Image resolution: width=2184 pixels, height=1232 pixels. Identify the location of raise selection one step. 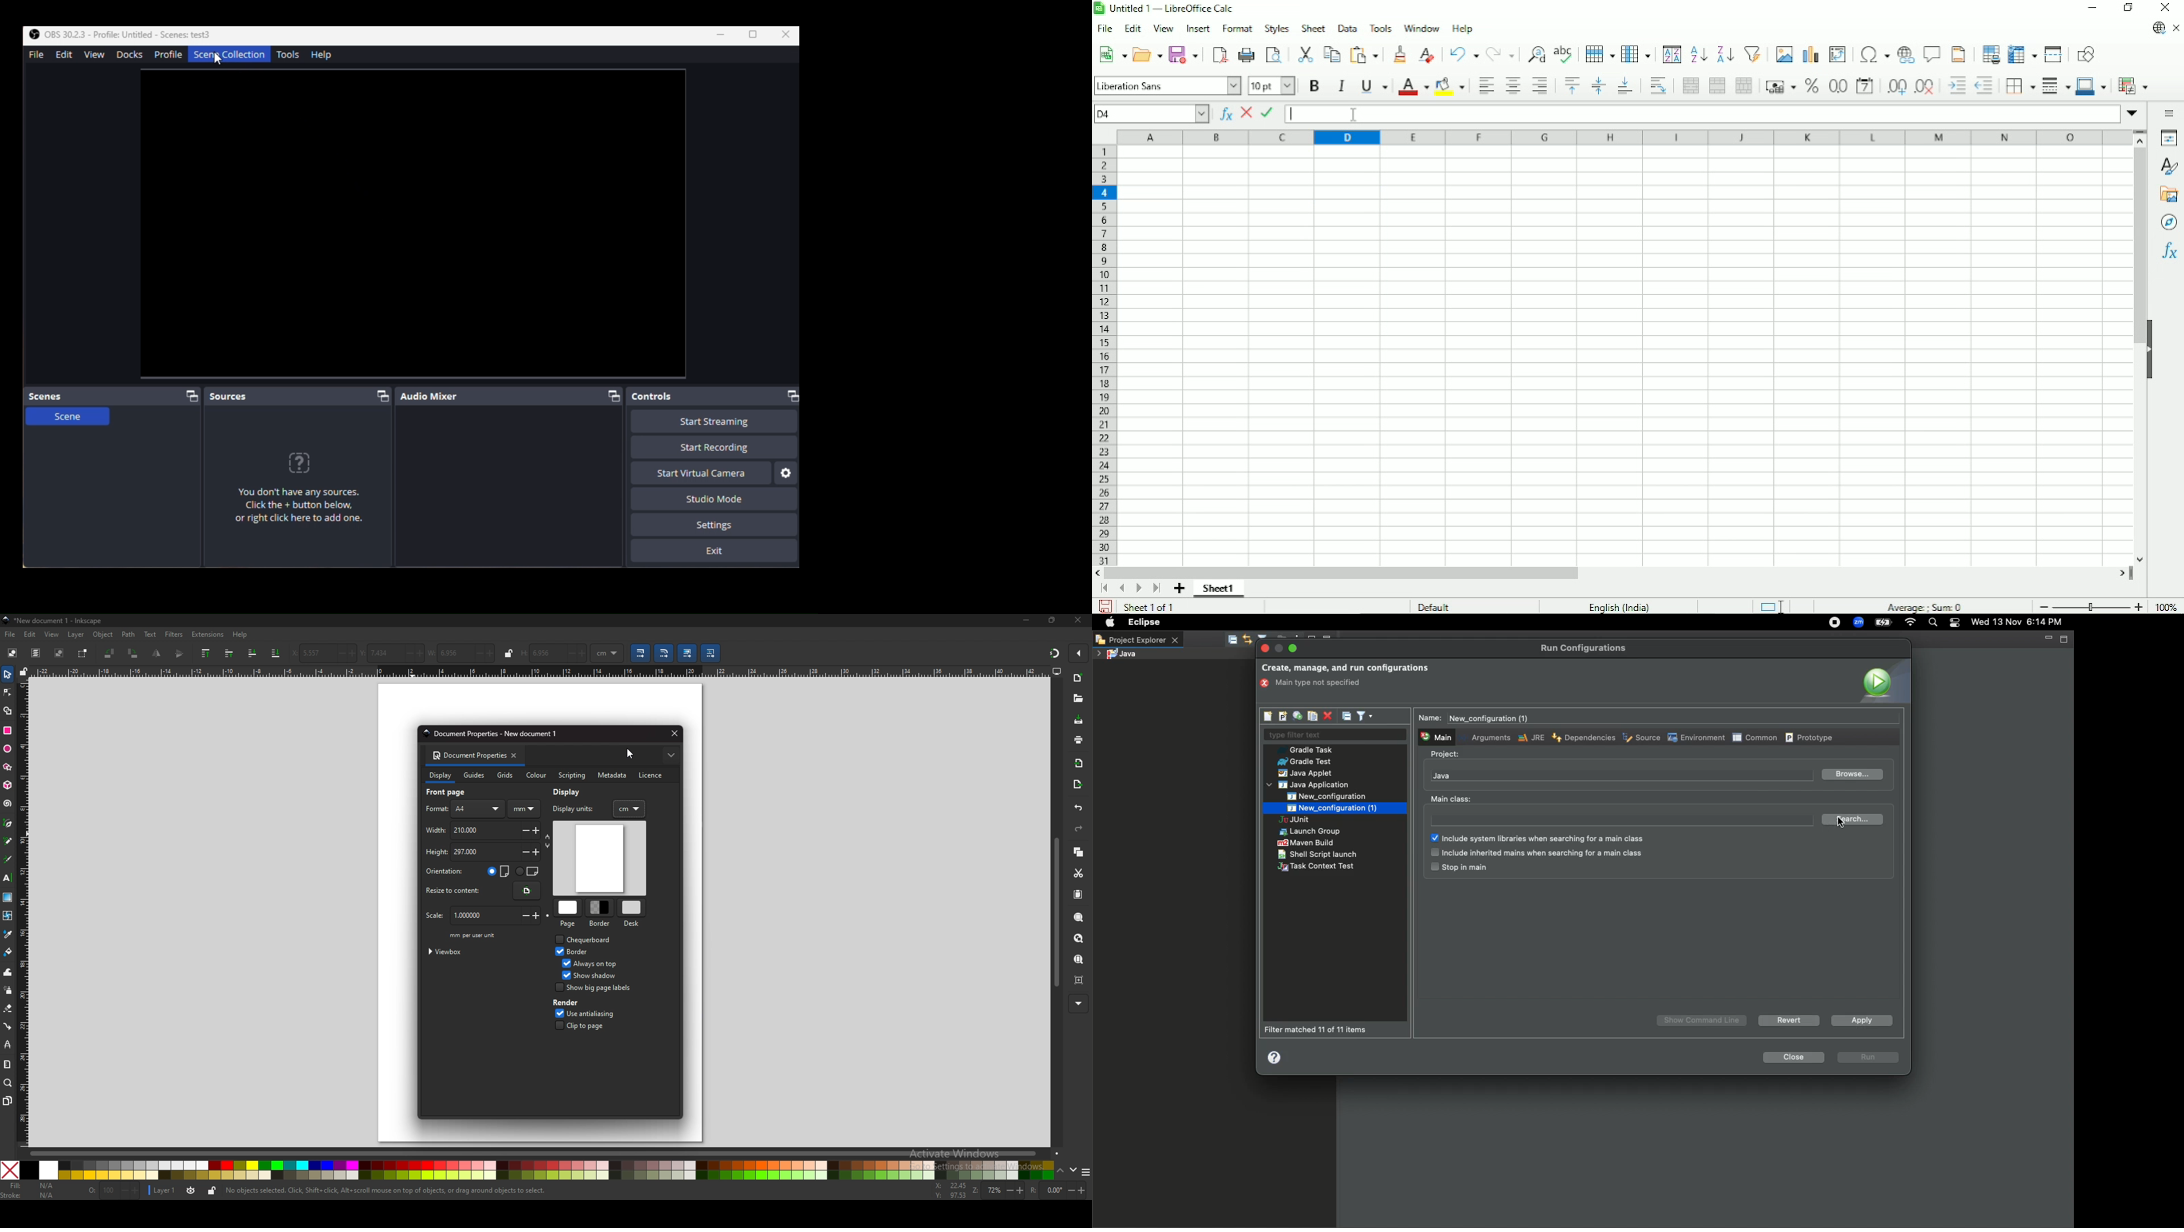
(230, 654).